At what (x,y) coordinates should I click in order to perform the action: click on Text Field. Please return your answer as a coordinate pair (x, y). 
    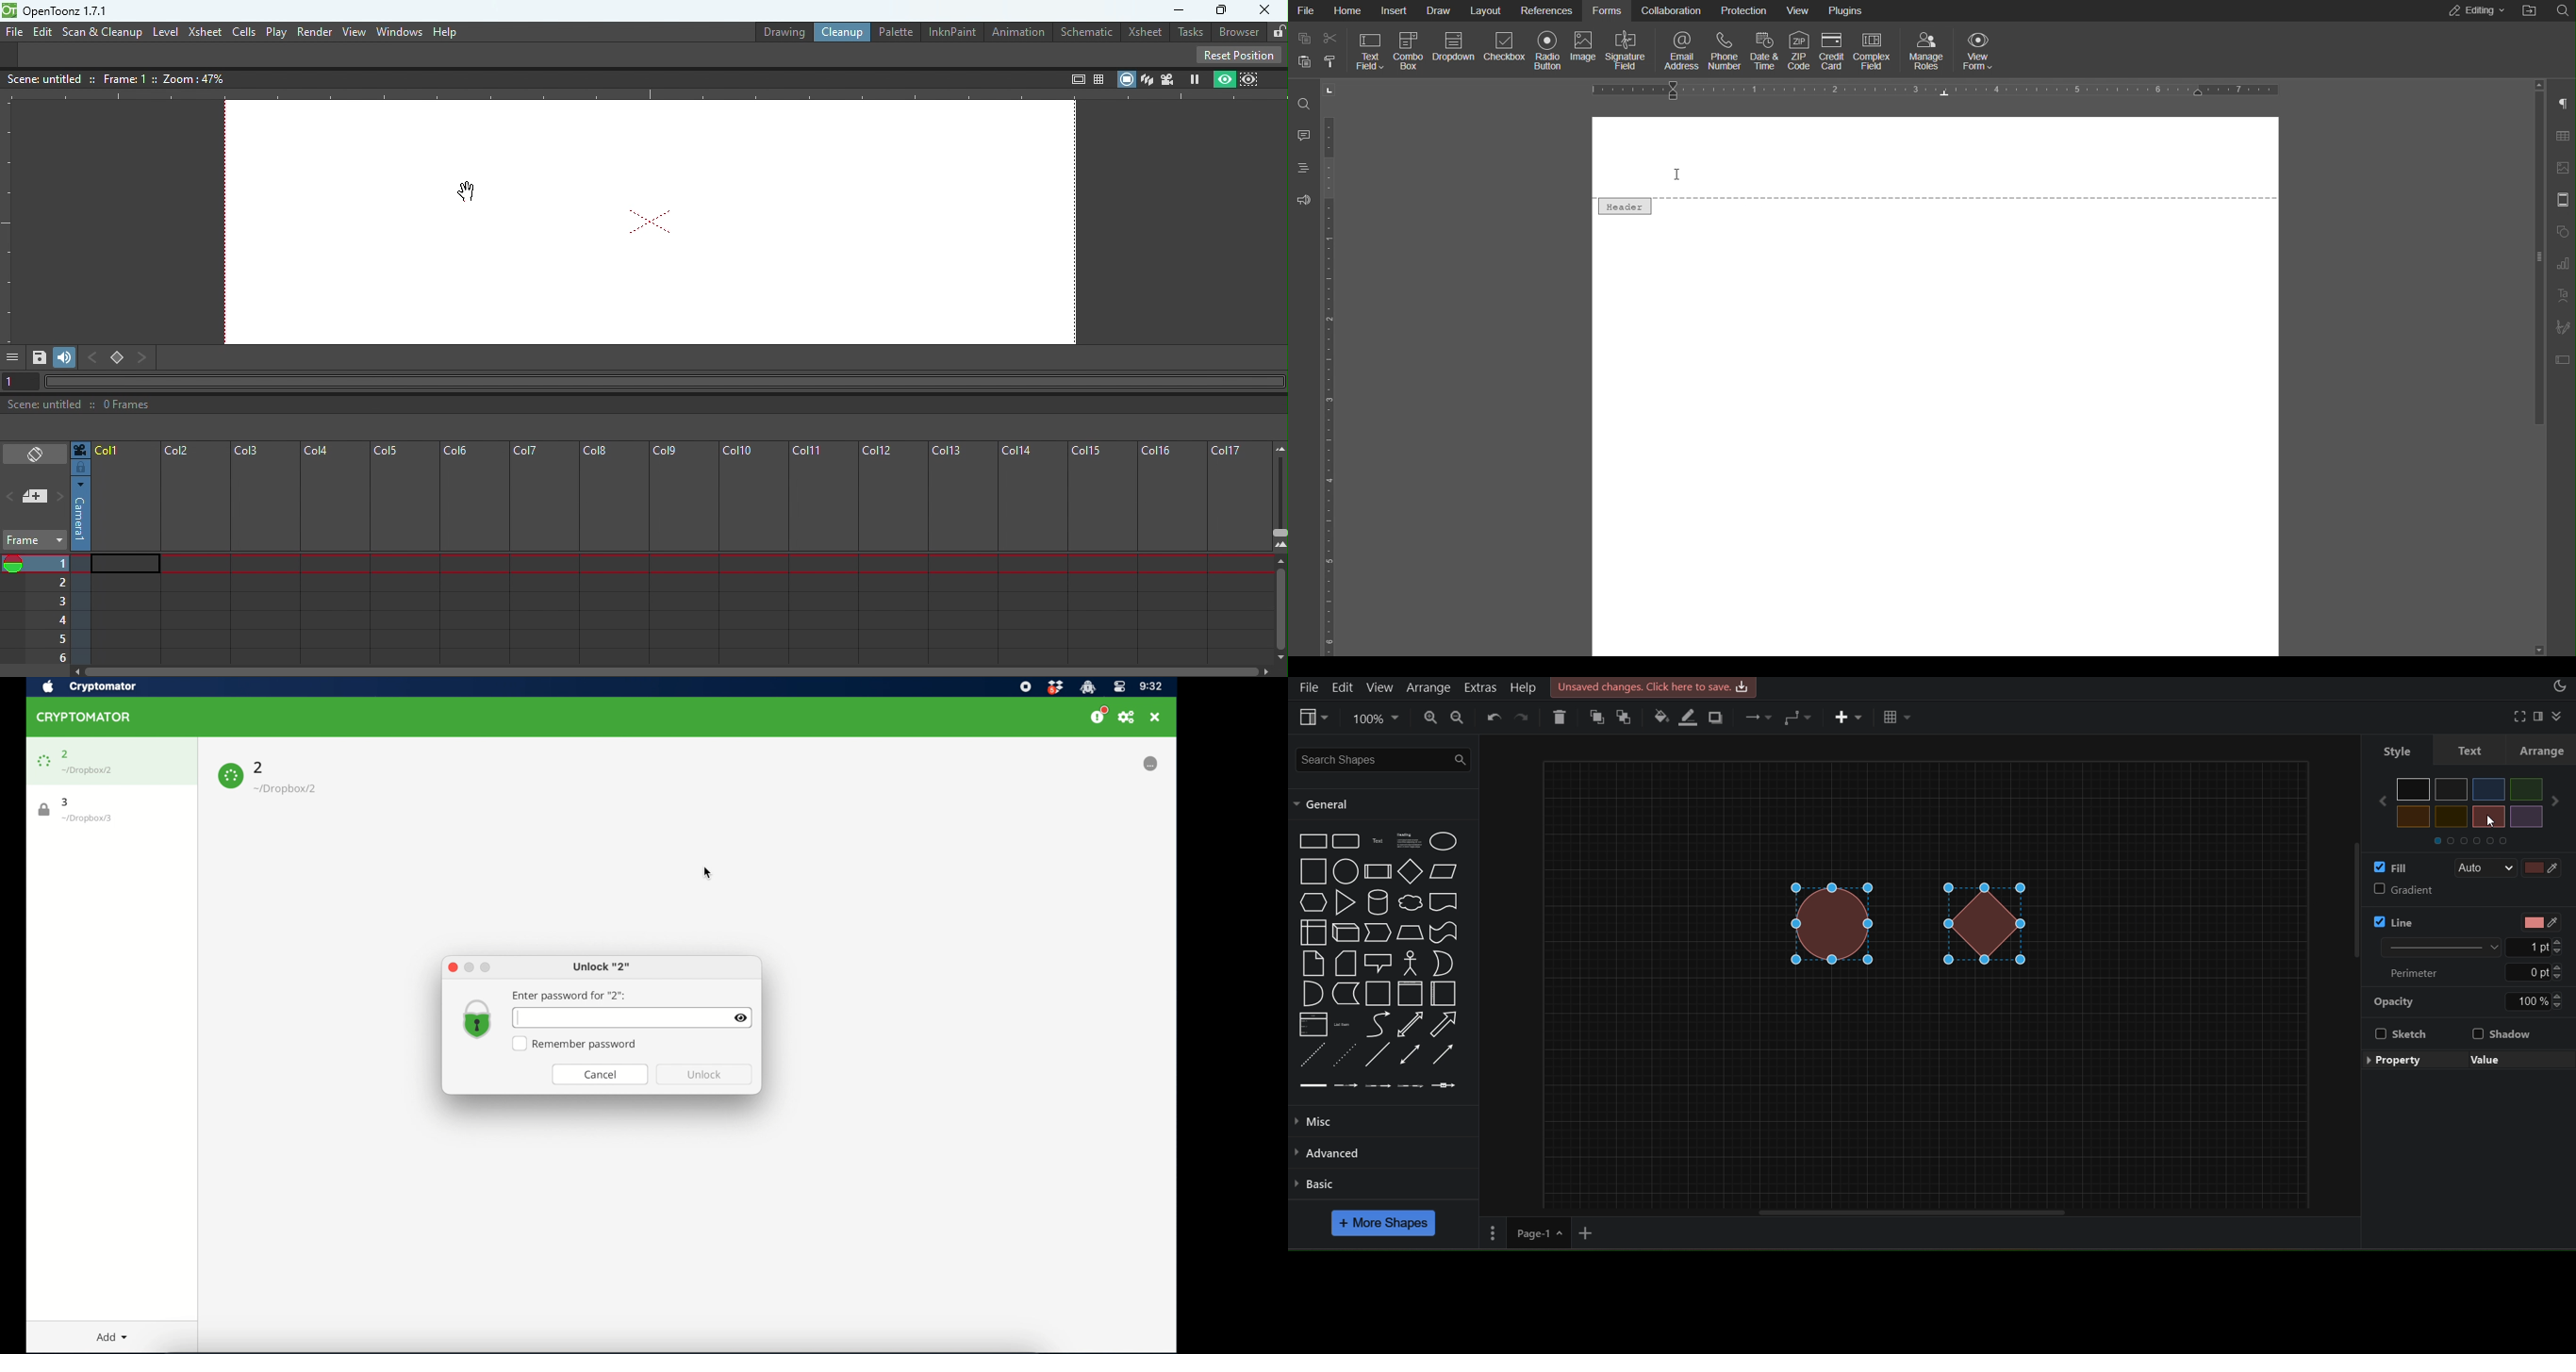
    Looking at the image, I should click on (1369, 50).